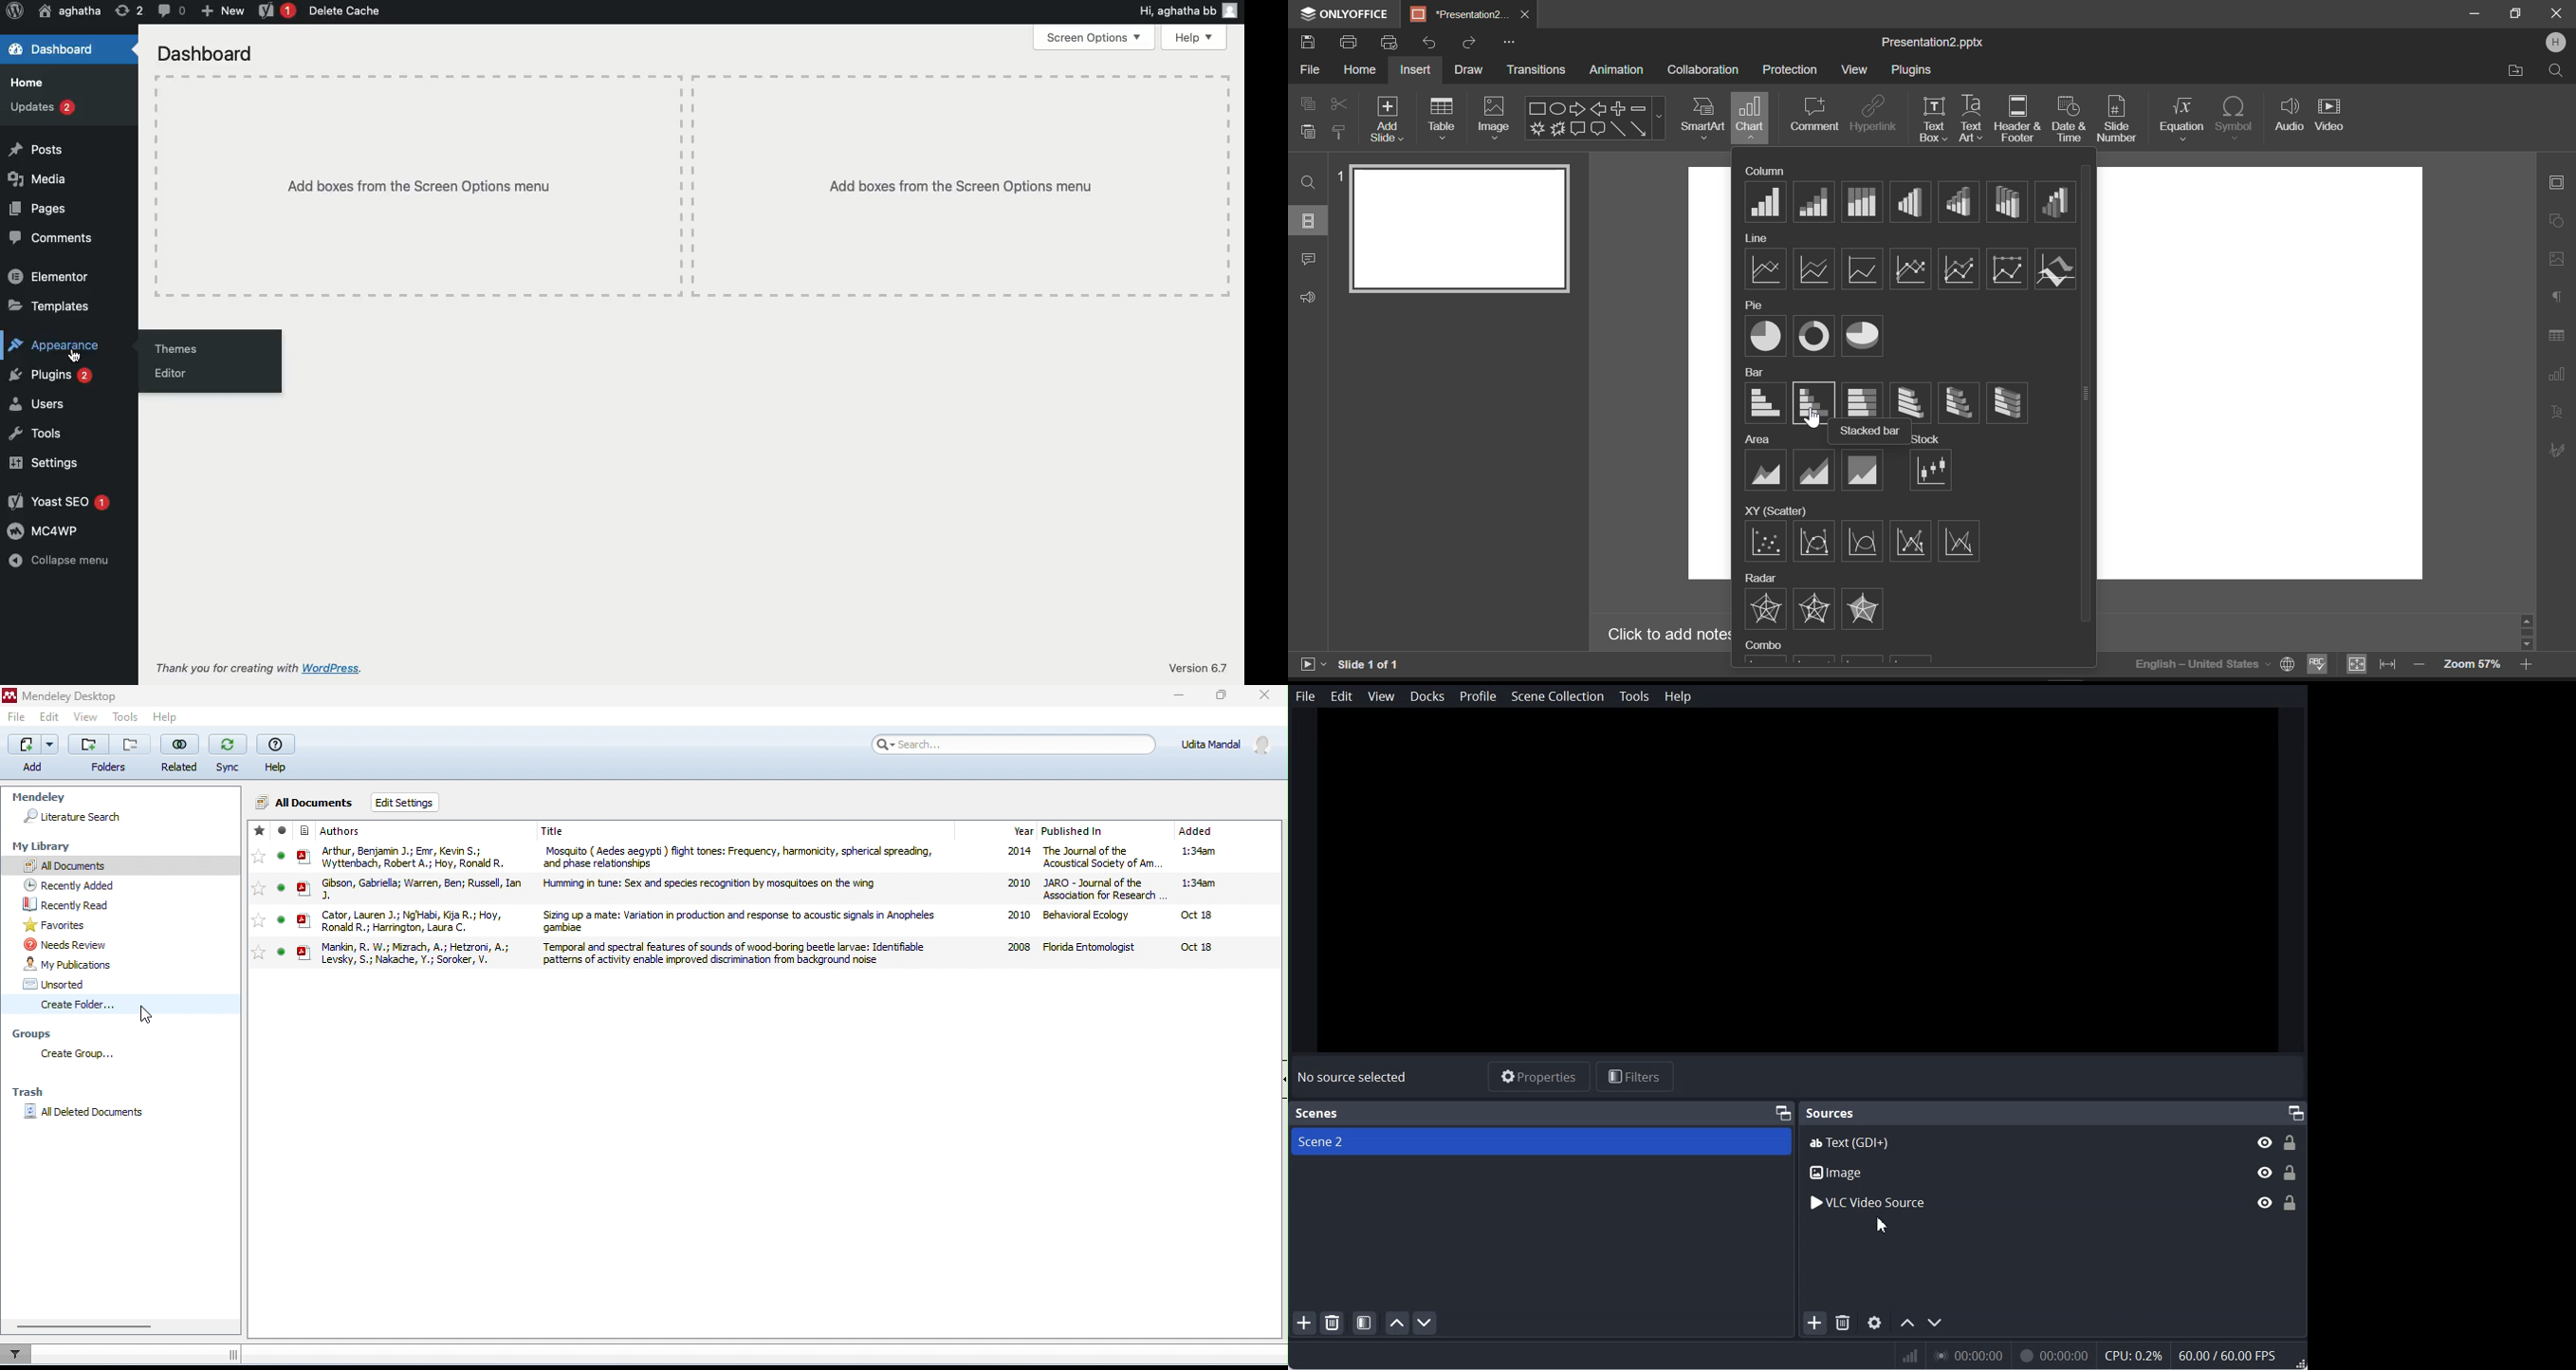  What do you see at coordinates (1305, 1321) in the screenshot?
I see `Add Scene` at bounding box center [1305, 1321].